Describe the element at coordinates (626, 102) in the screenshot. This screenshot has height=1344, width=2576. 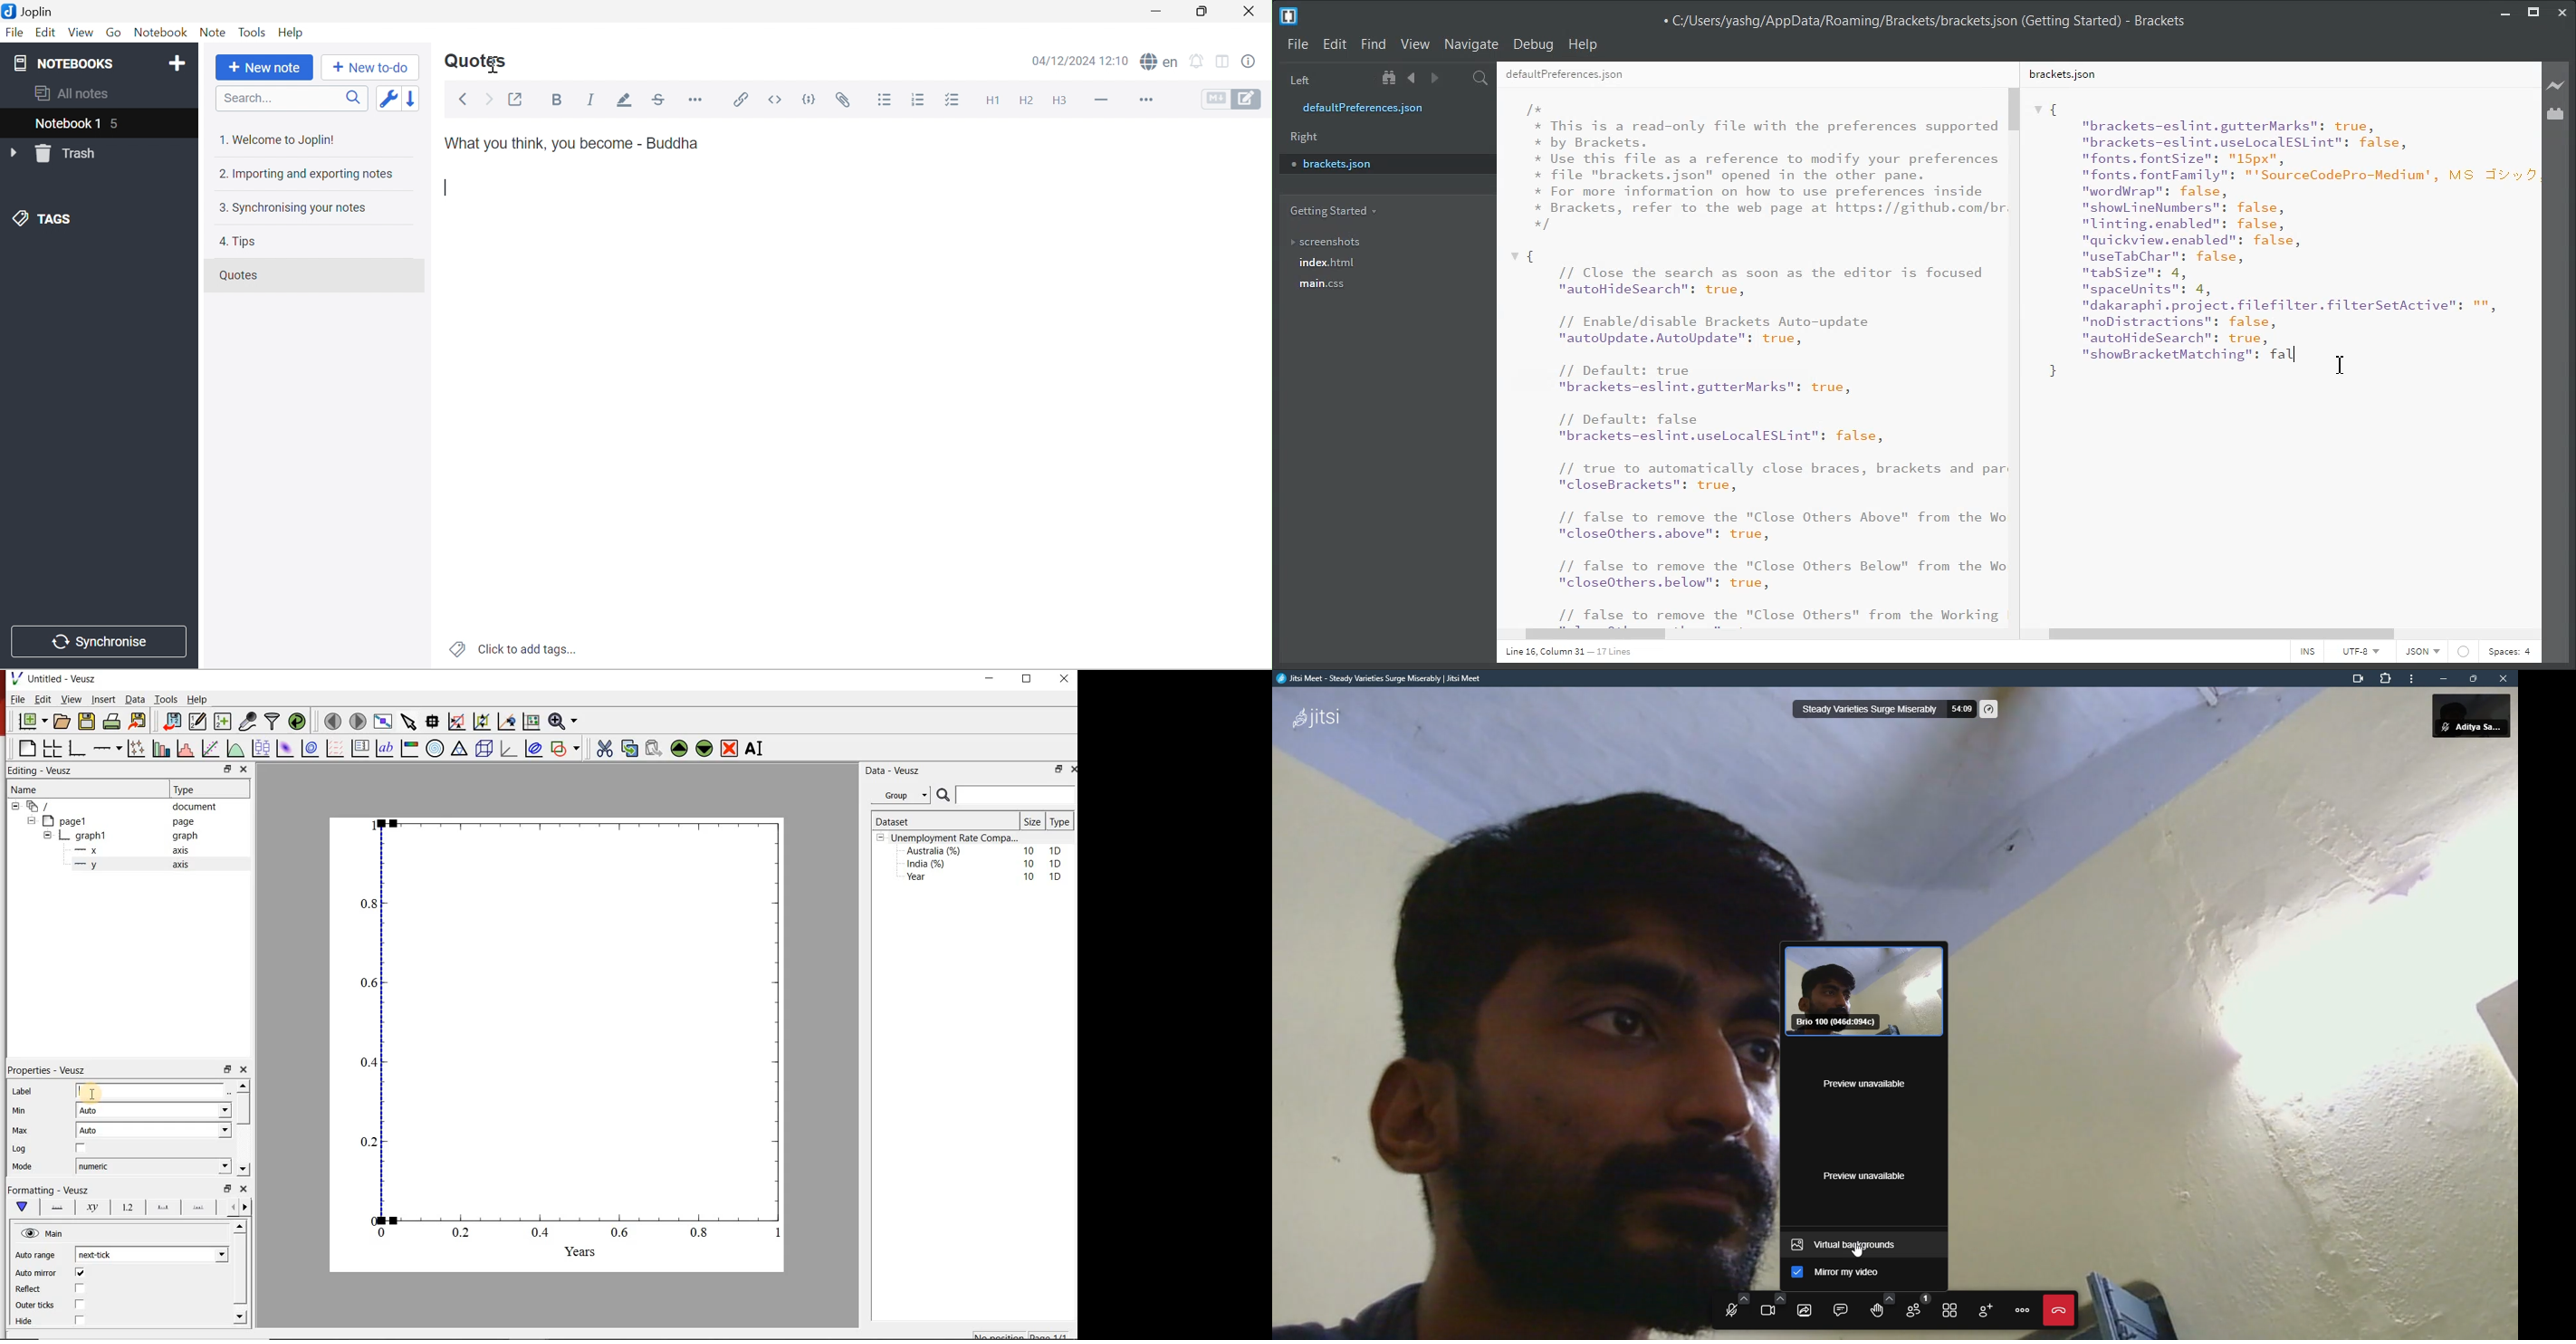
I see `Highlight` at that location.